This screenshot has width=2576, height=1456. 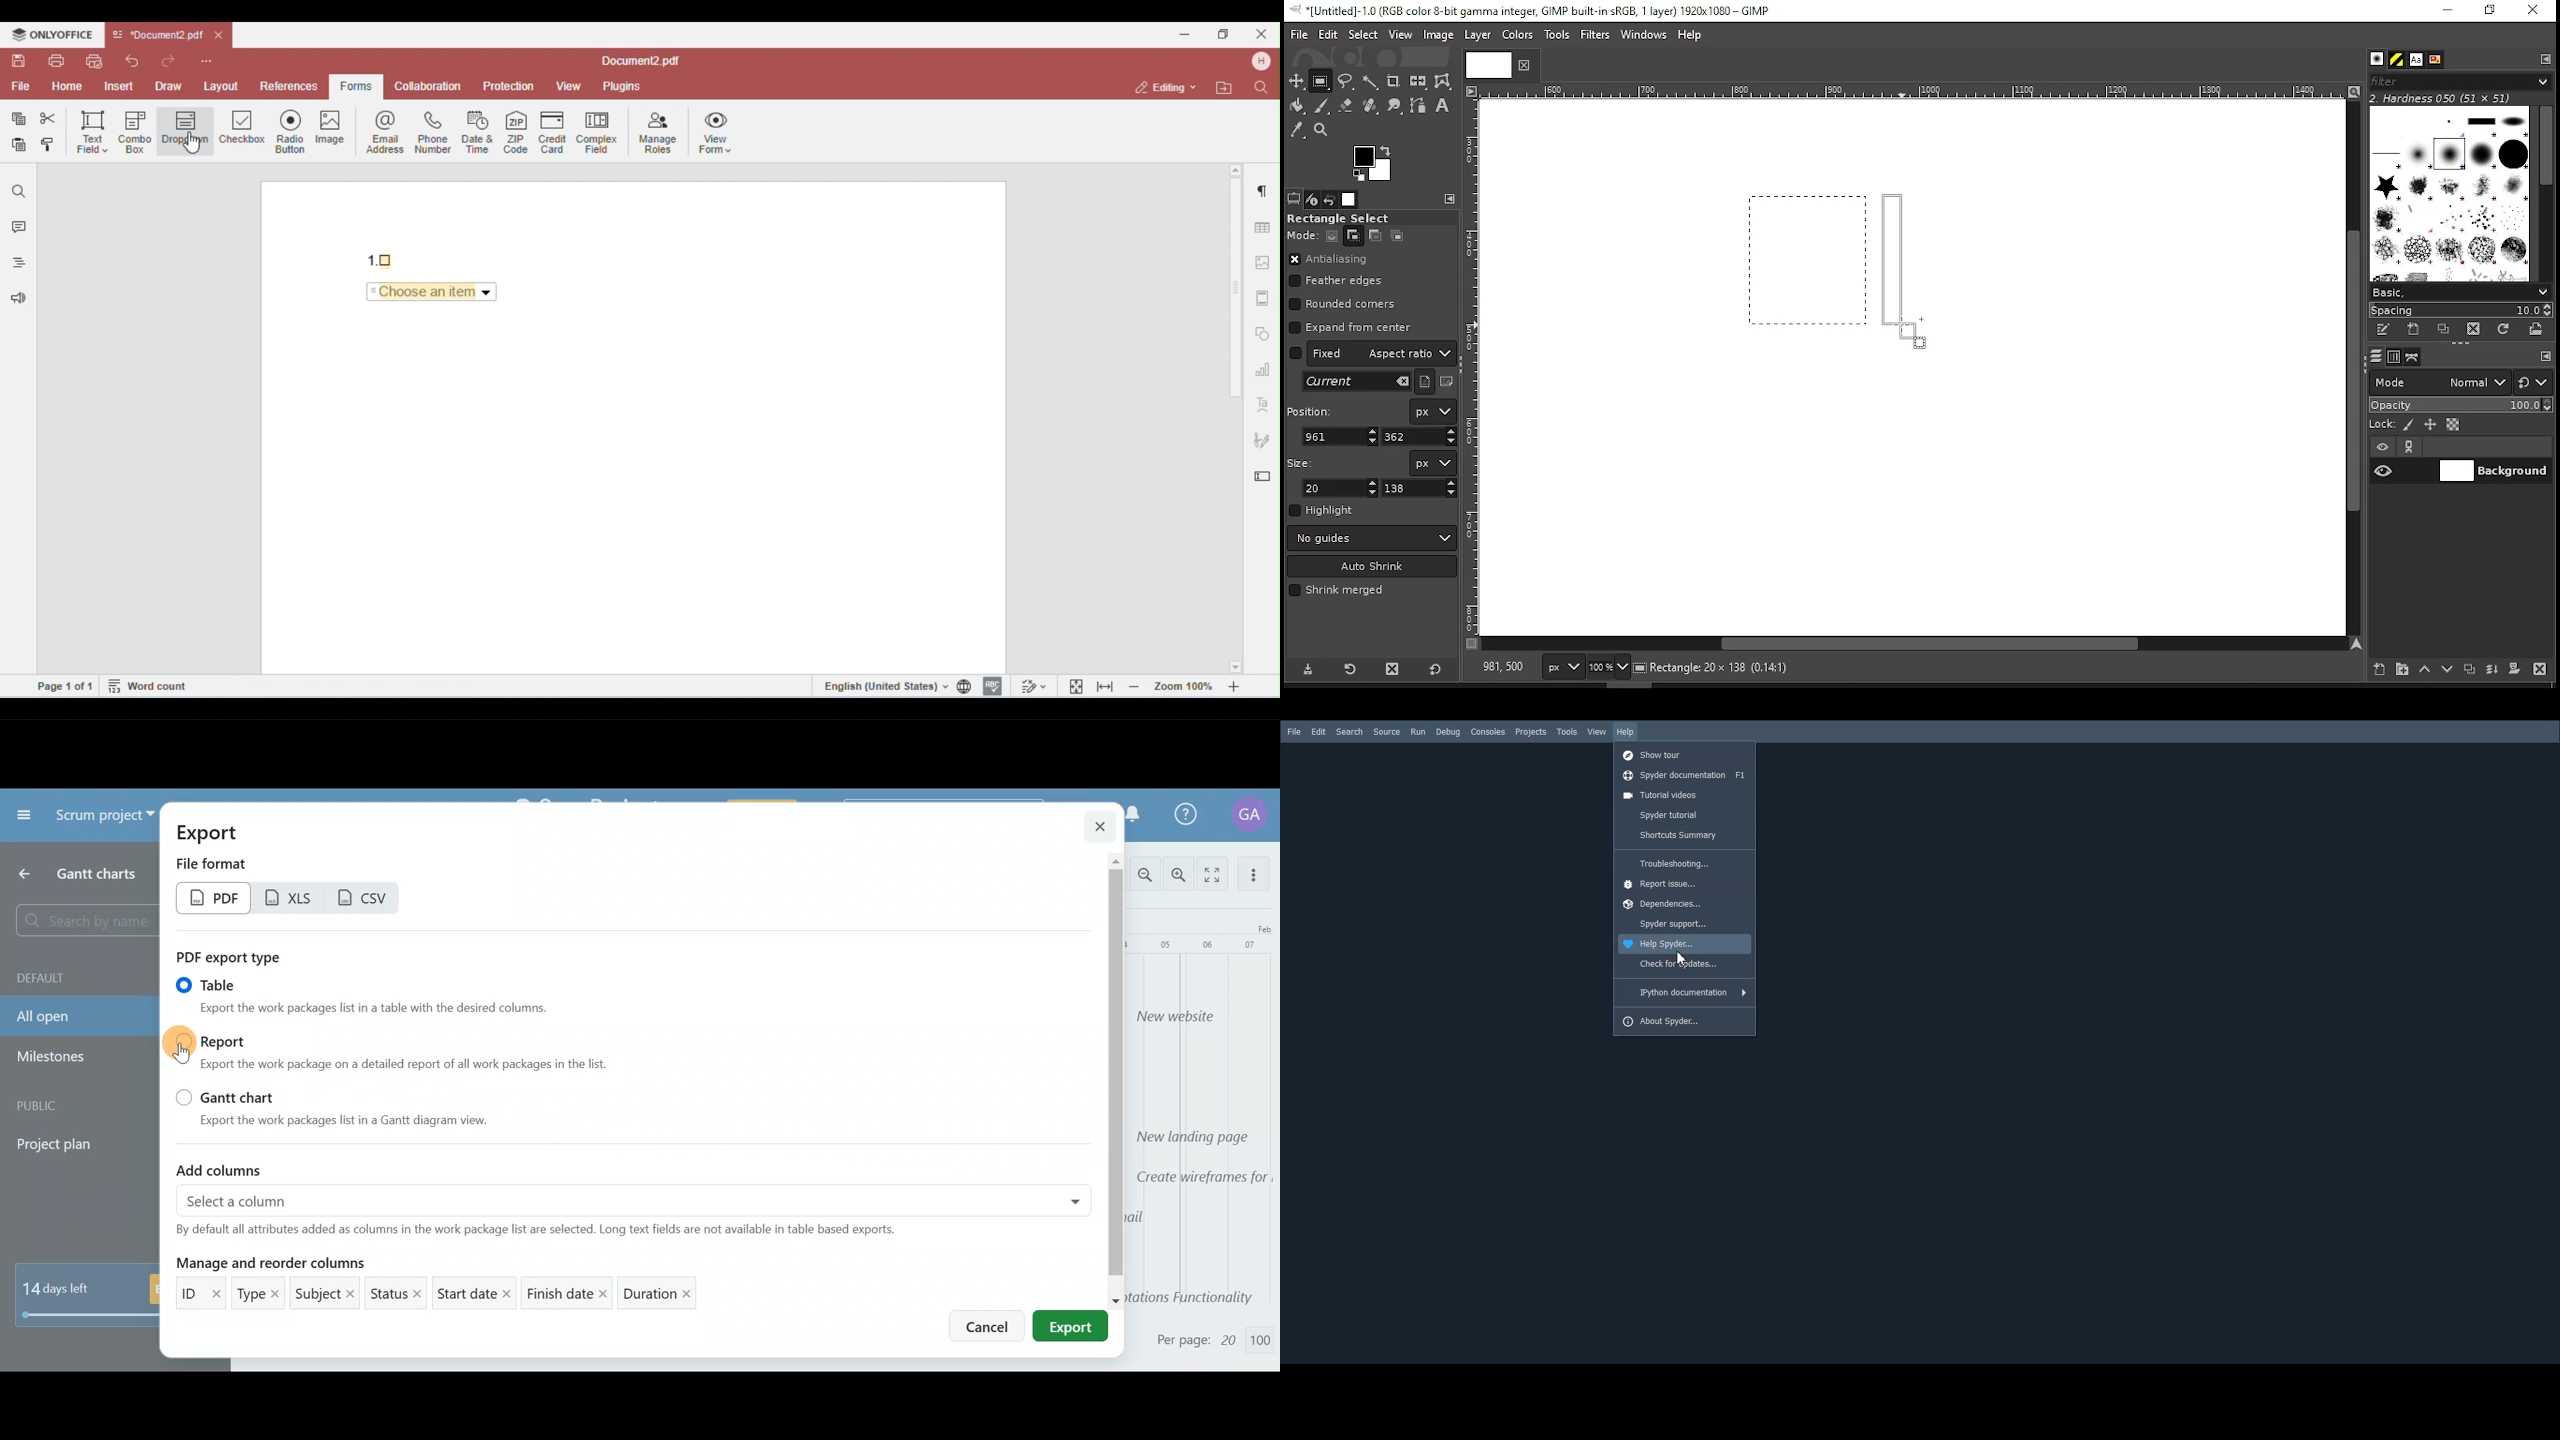 I want to click on heal tool, so click(x=1372, y=107).